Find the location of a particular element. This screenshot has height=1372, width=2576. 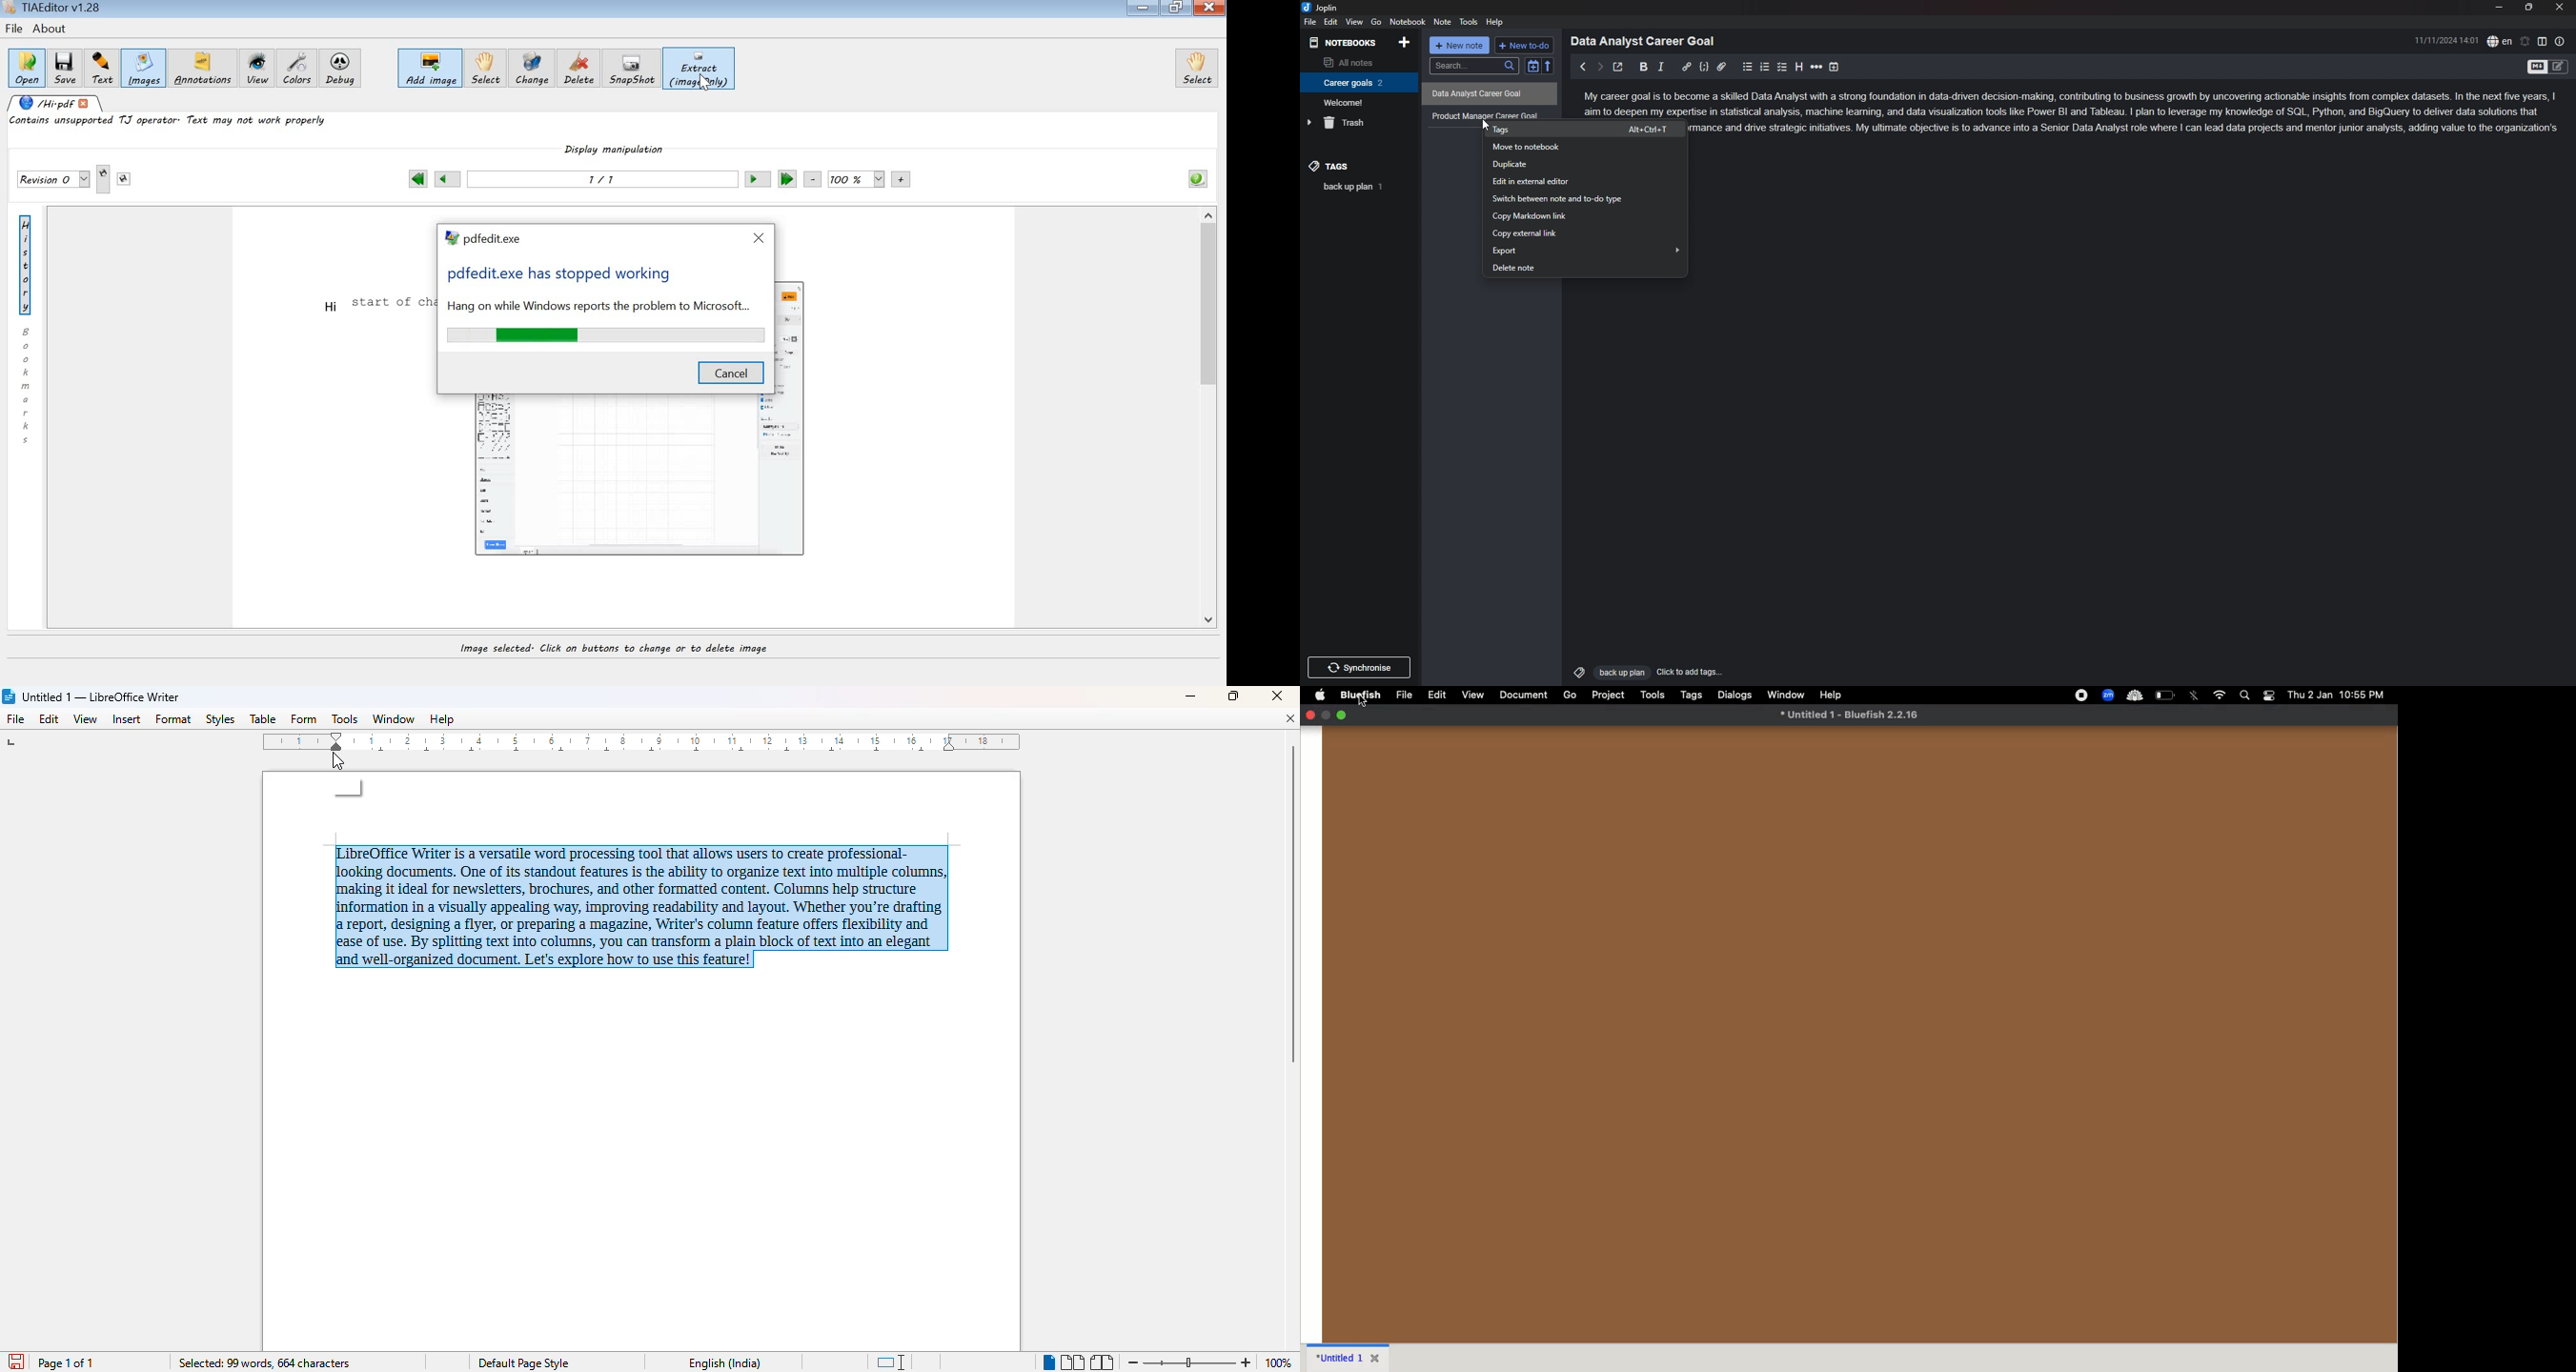

move to notebook is located at coordinates (1582, 147).